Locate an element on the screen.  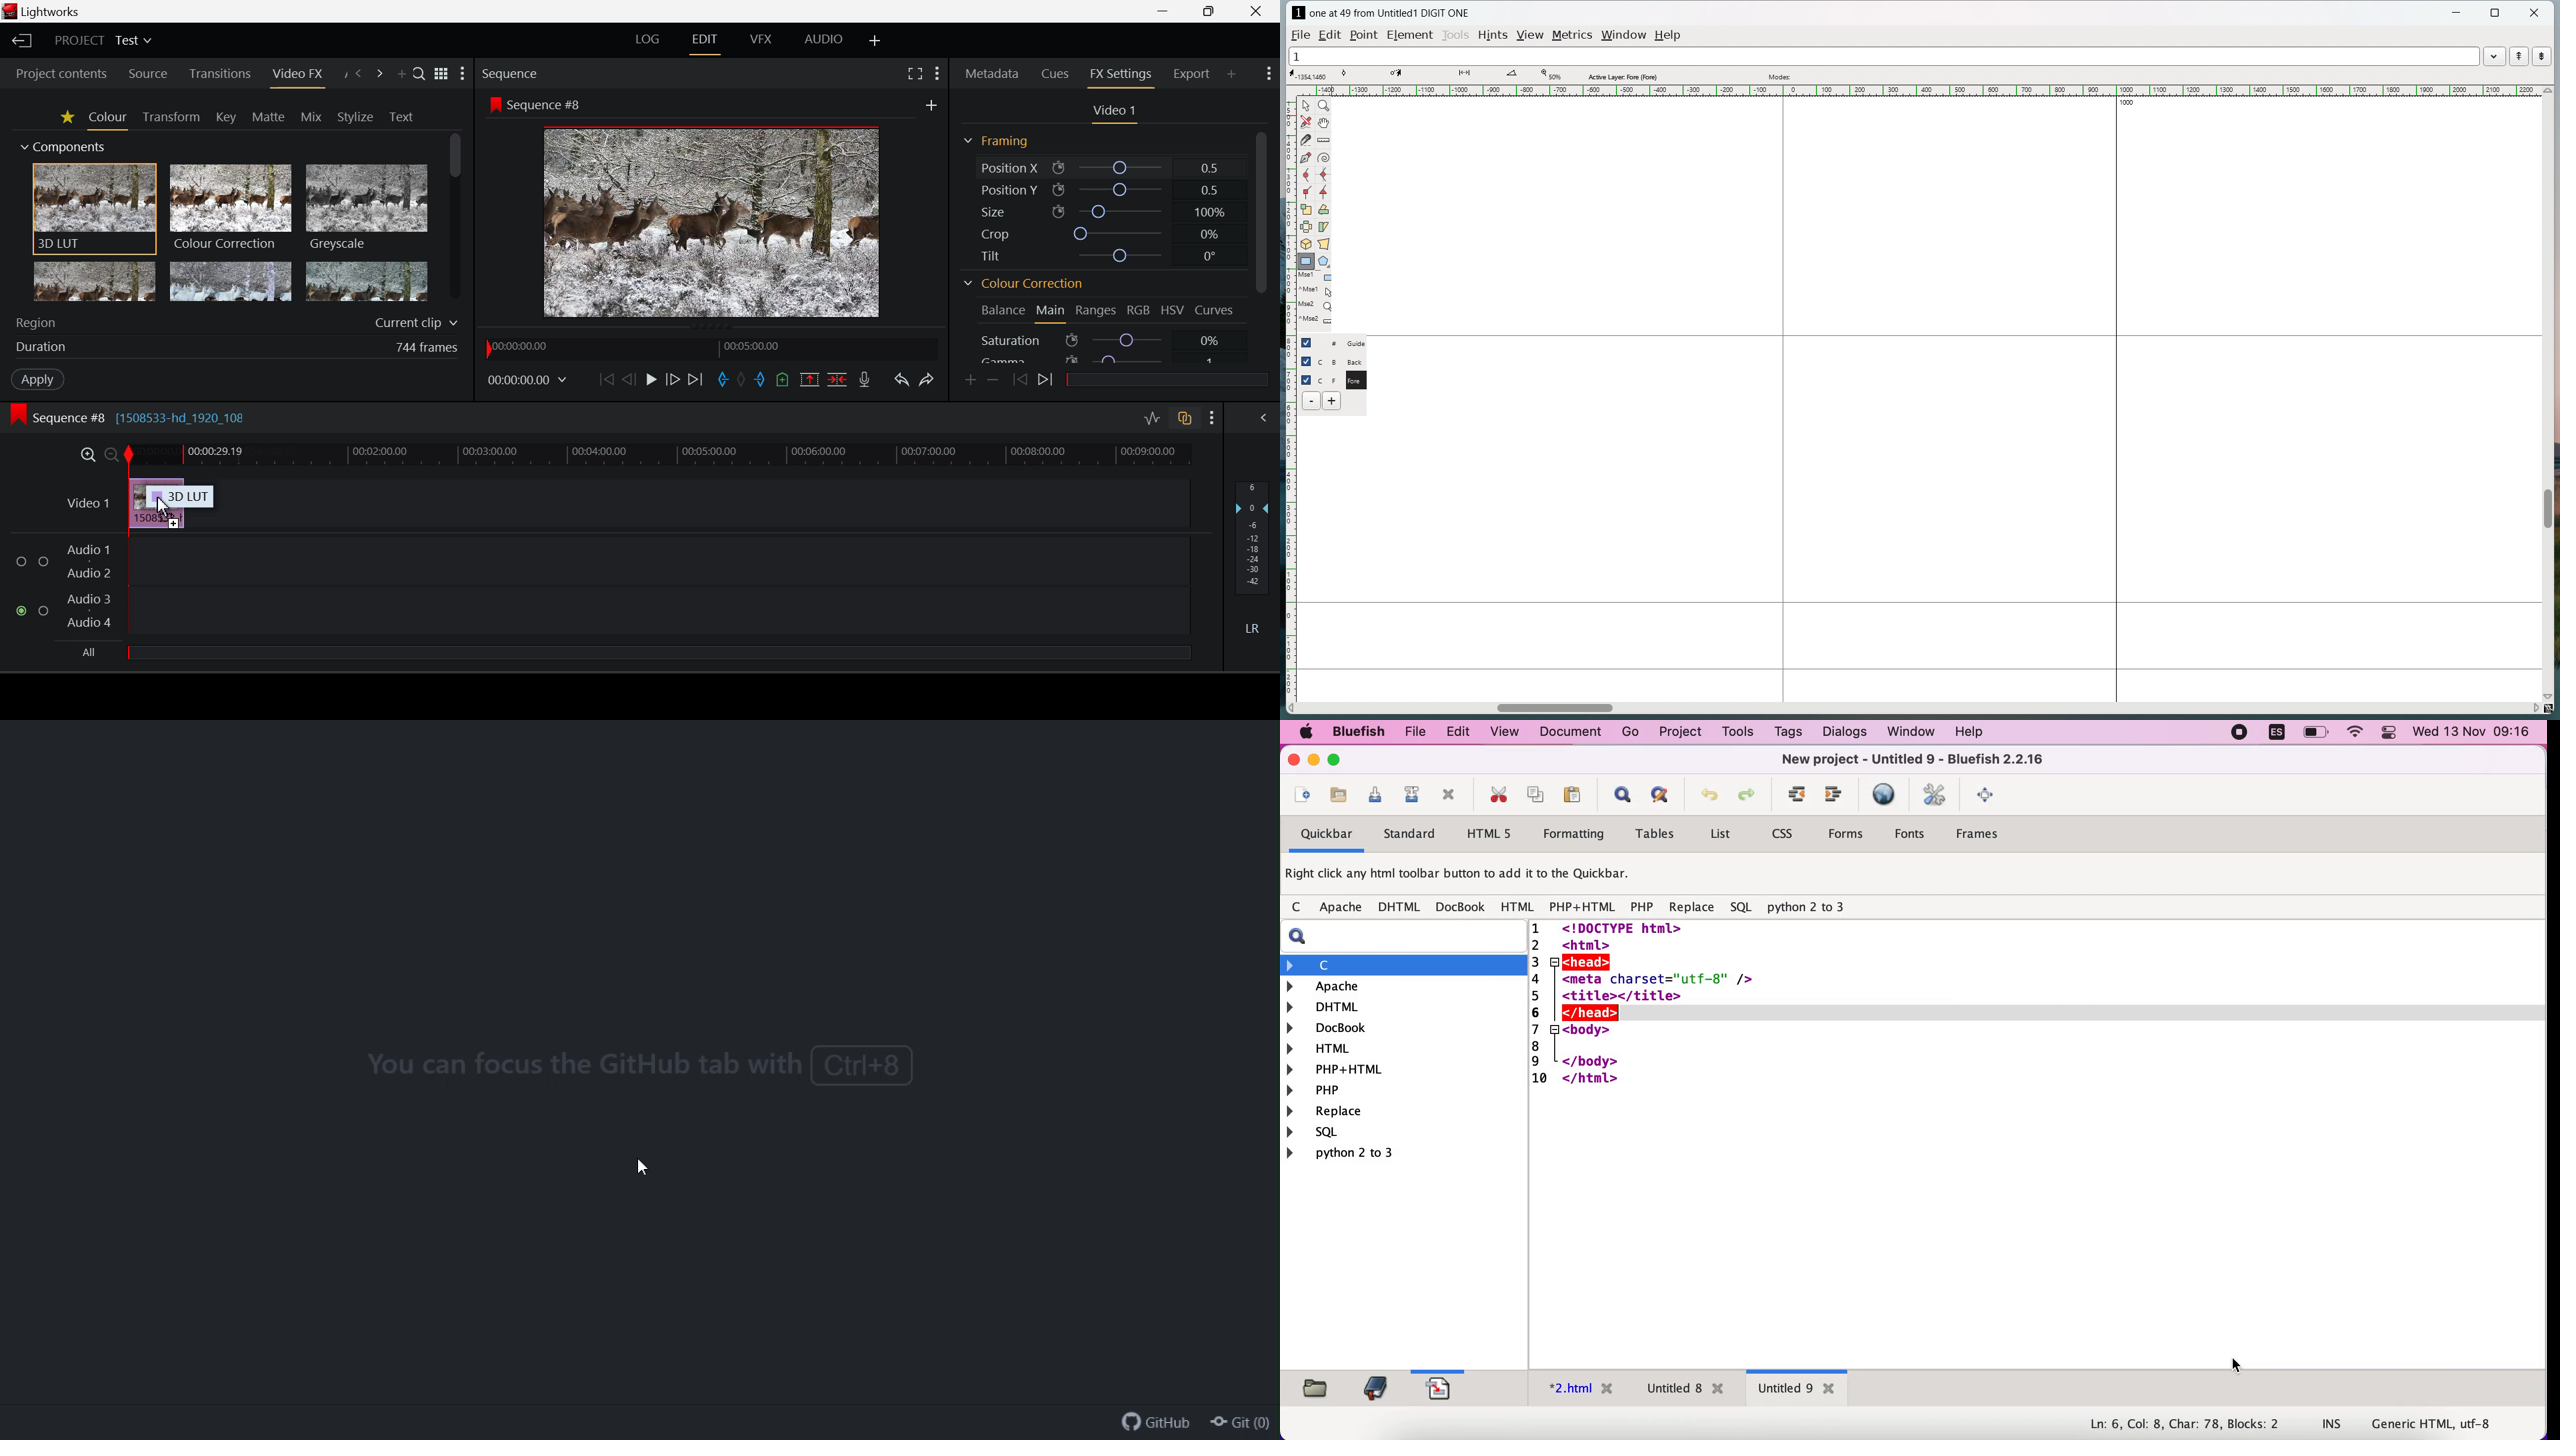
toggle spiral is located at coordinates (1324, 158).